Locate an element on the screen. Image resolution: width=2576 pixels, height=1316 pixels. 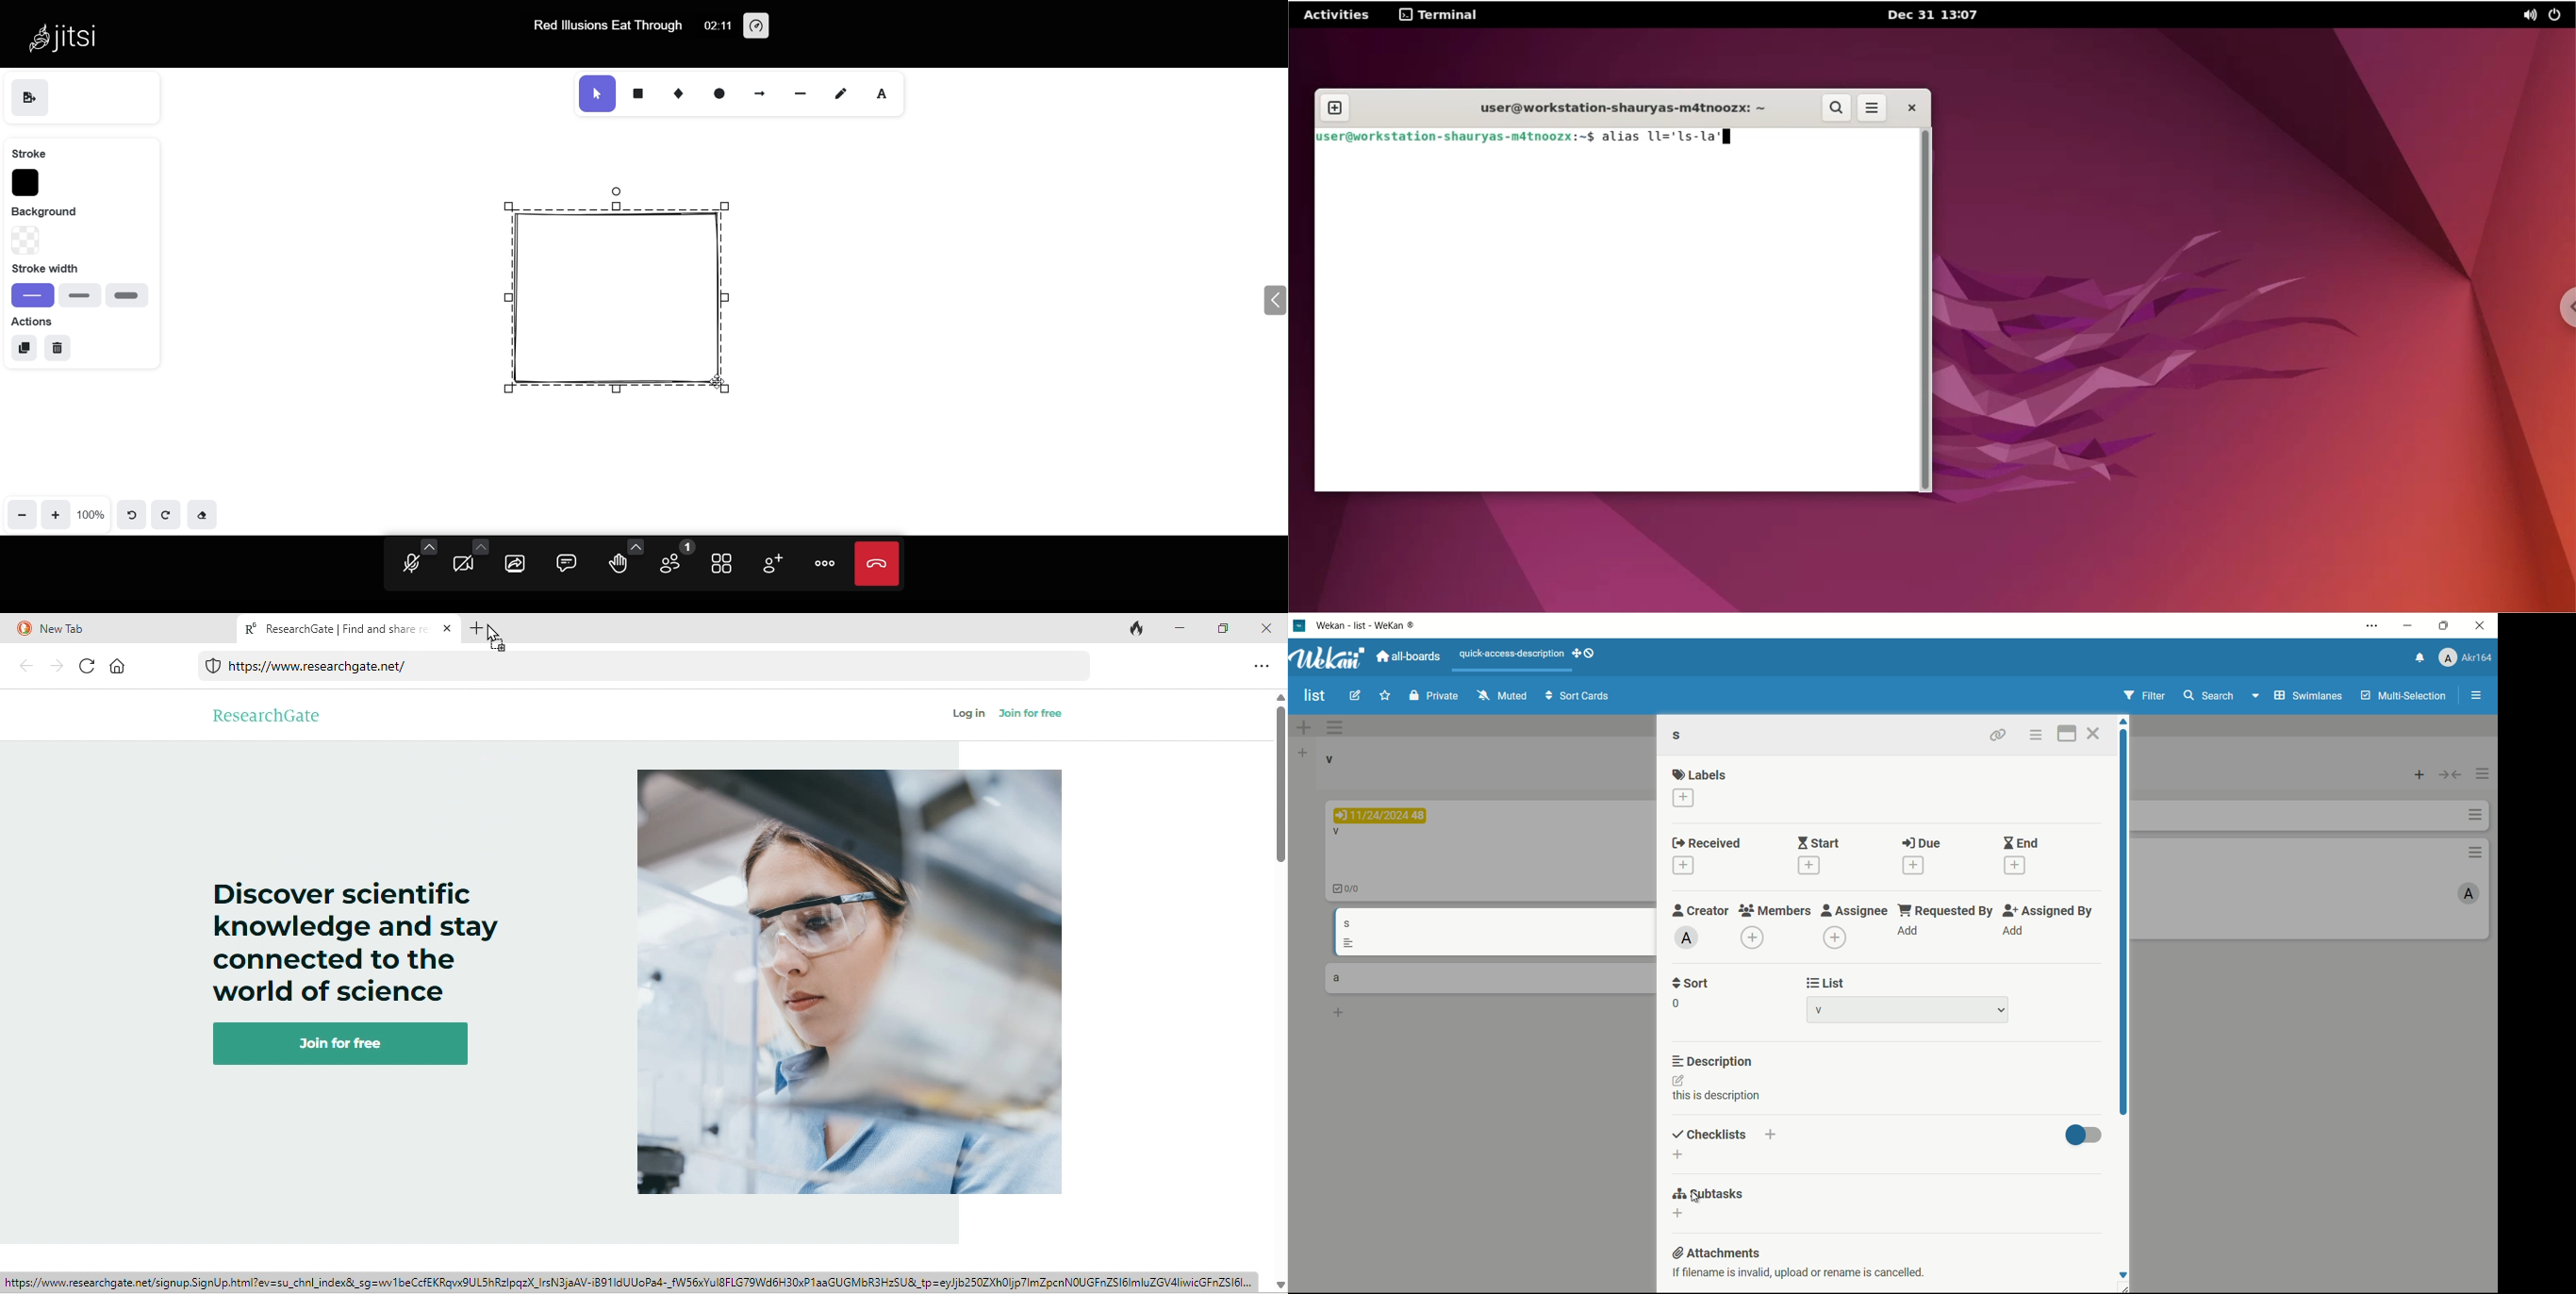
toggle button is located at coordinates (2085, 1136).